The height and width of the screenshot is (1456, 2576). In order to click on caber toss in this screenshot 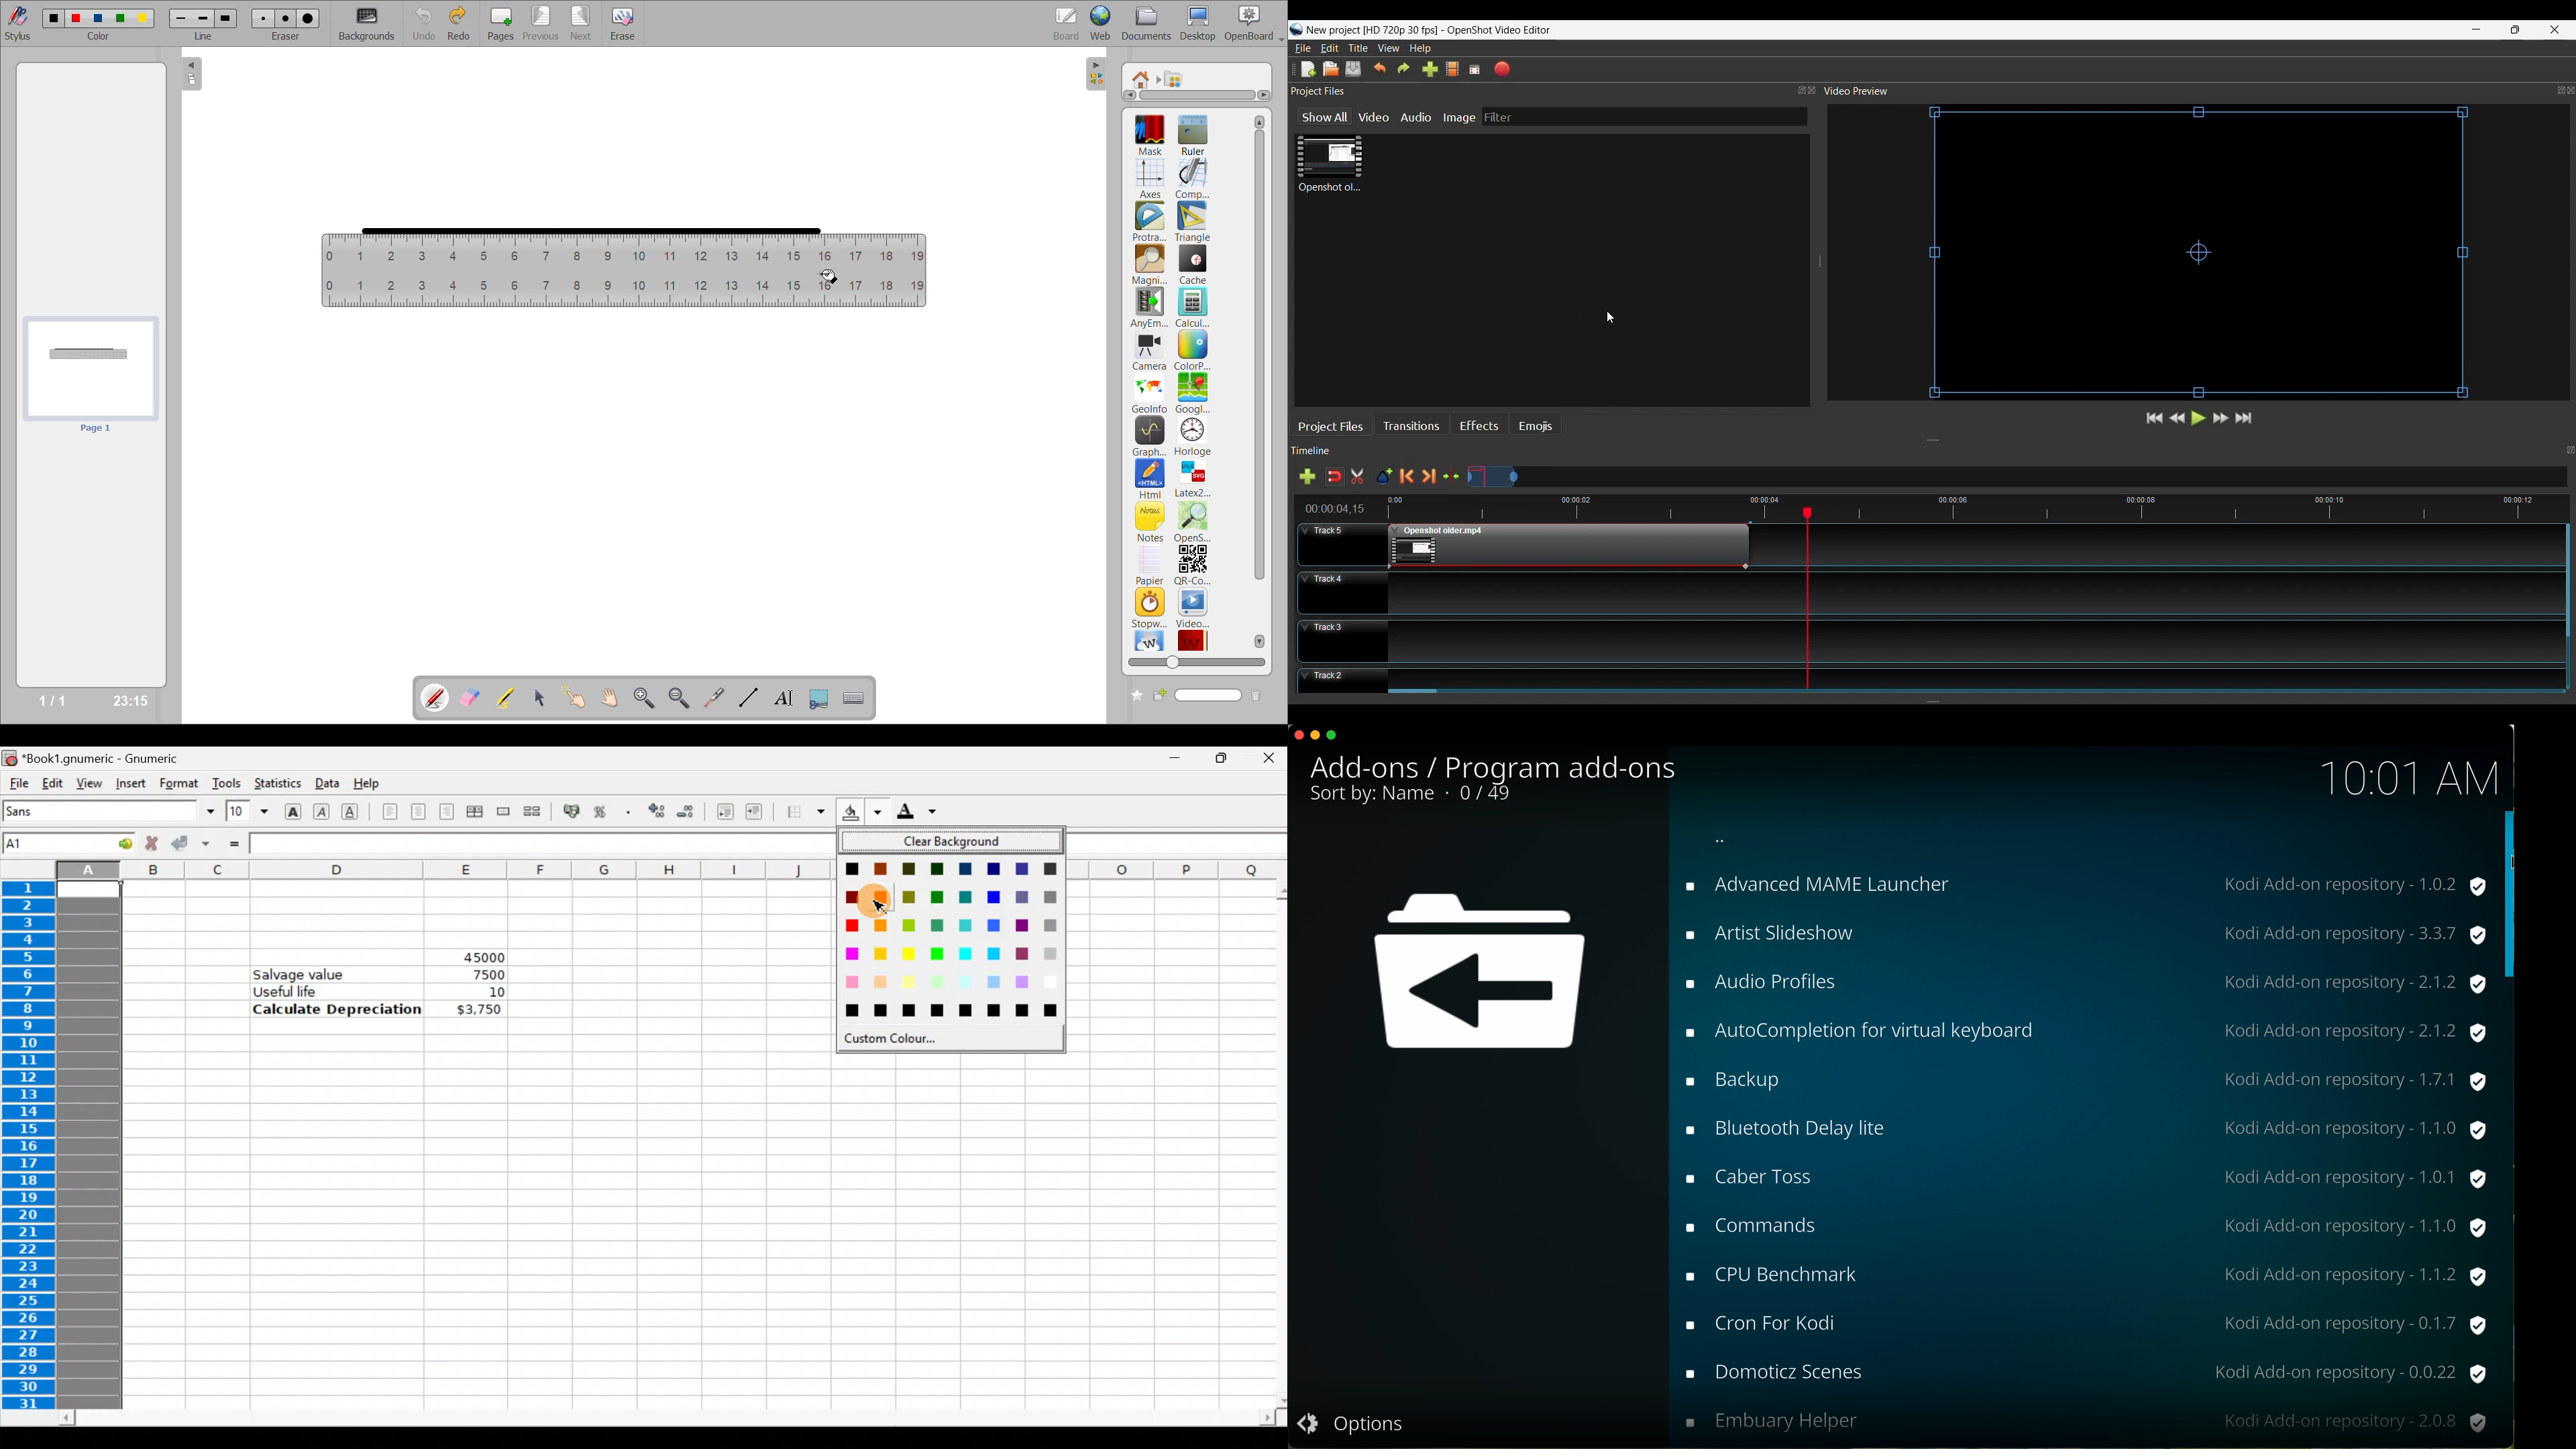, I will do `click(2080, 1177)`.